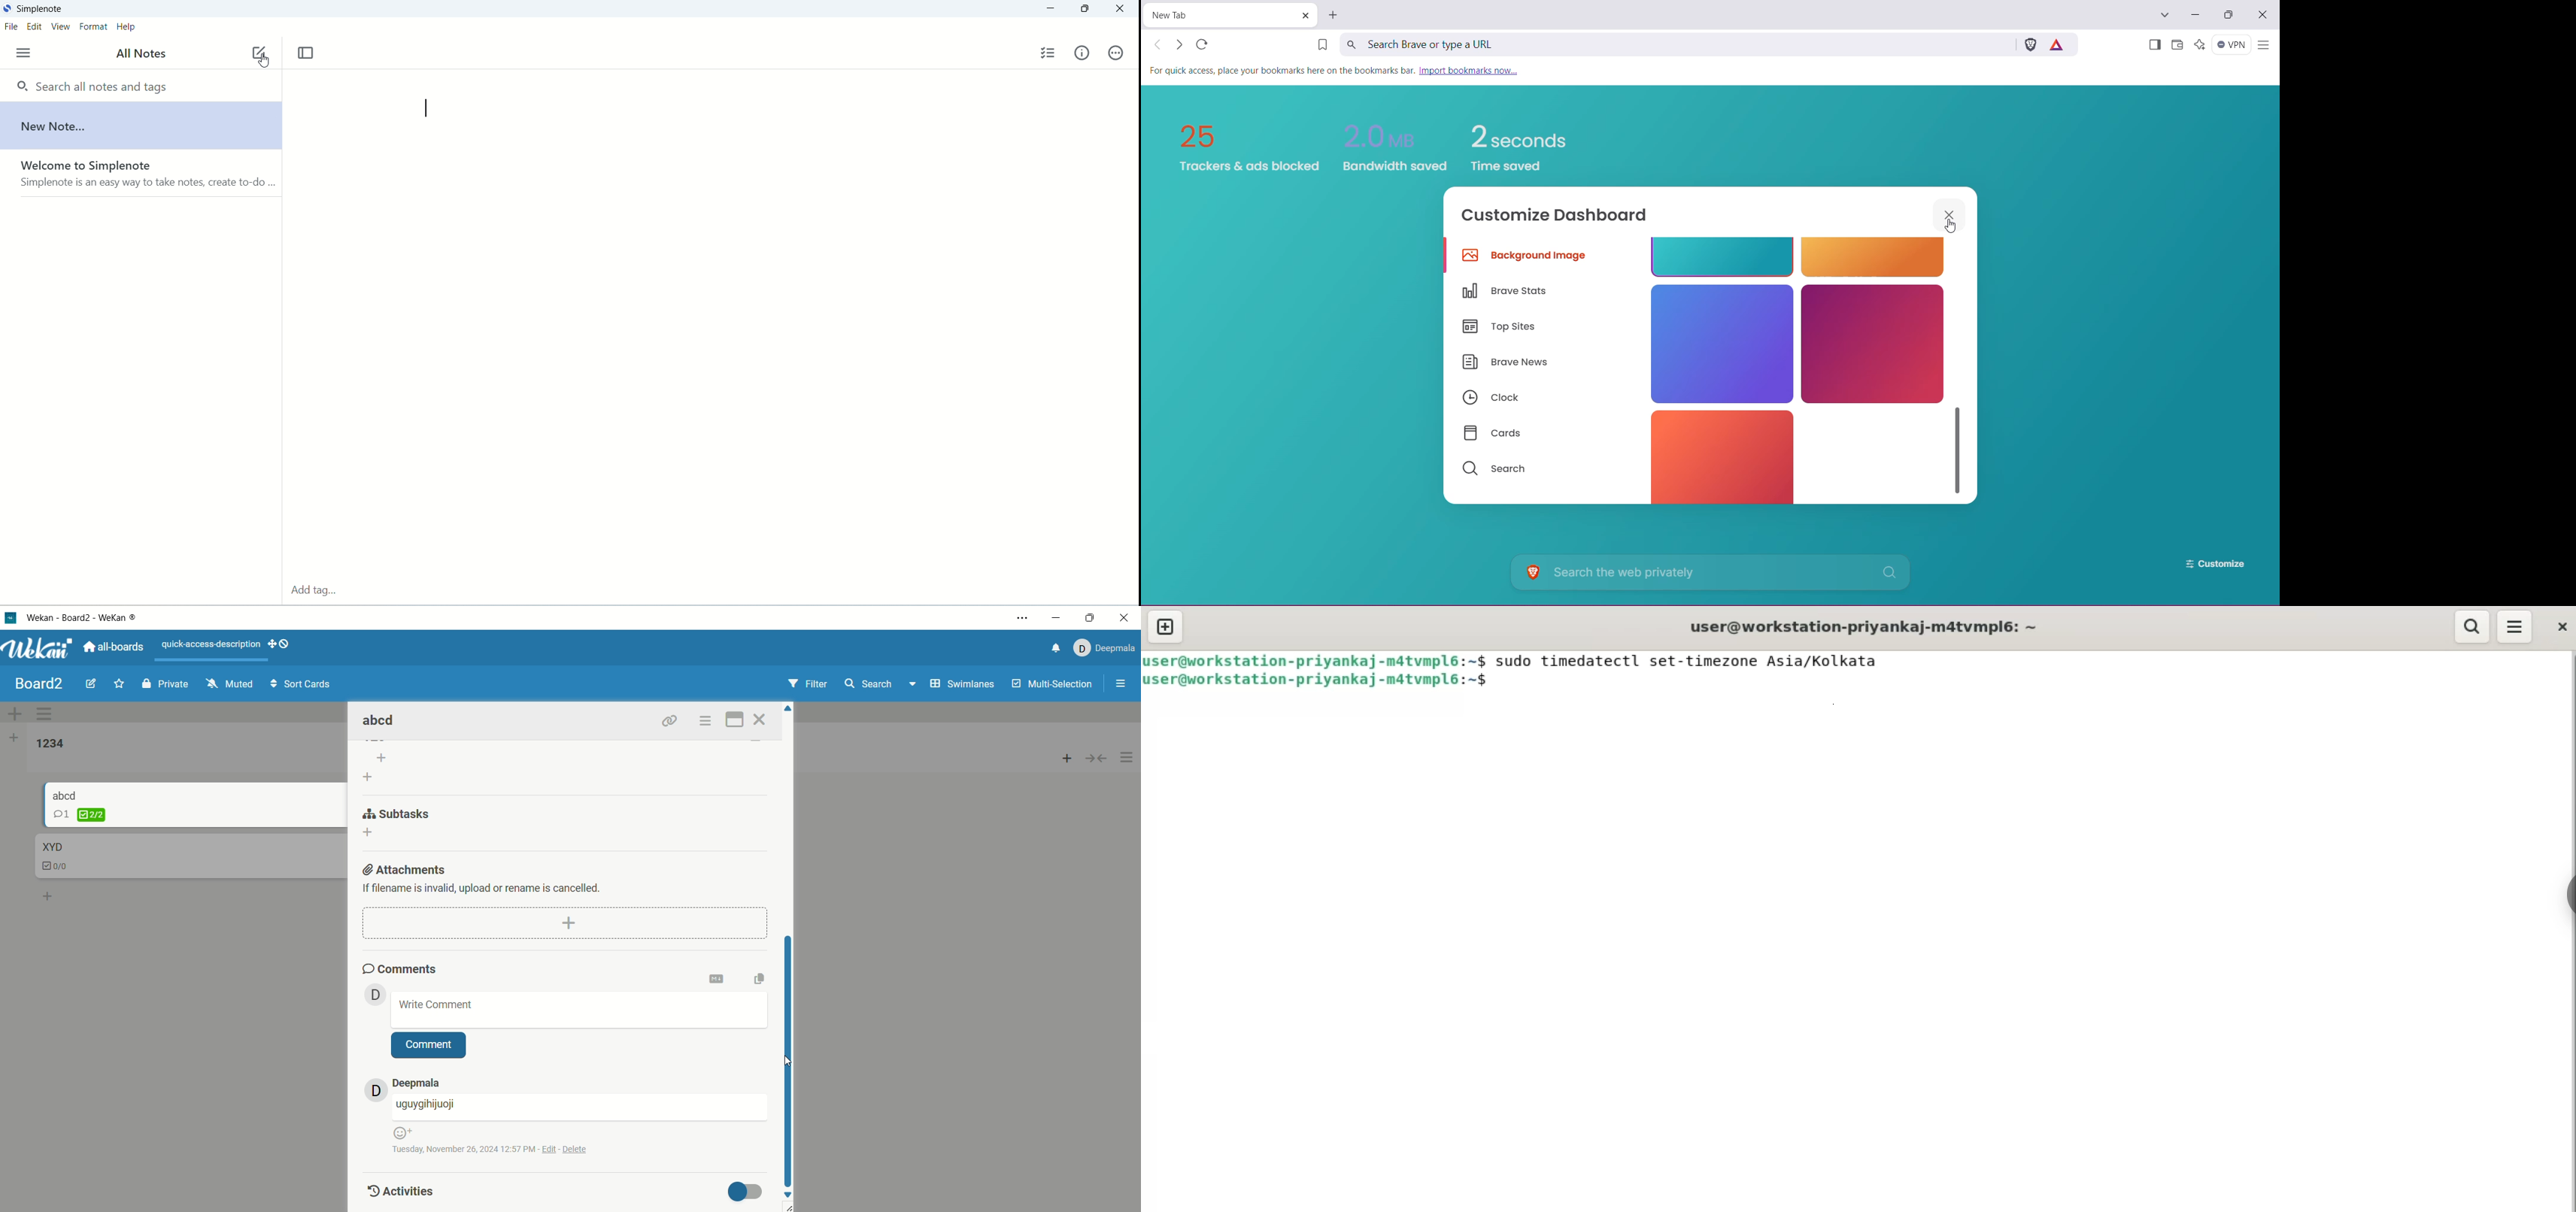  What do you see at coordinates (38, 650) in the screenshot?
I see `wekan` at bounding box center [38, 650].